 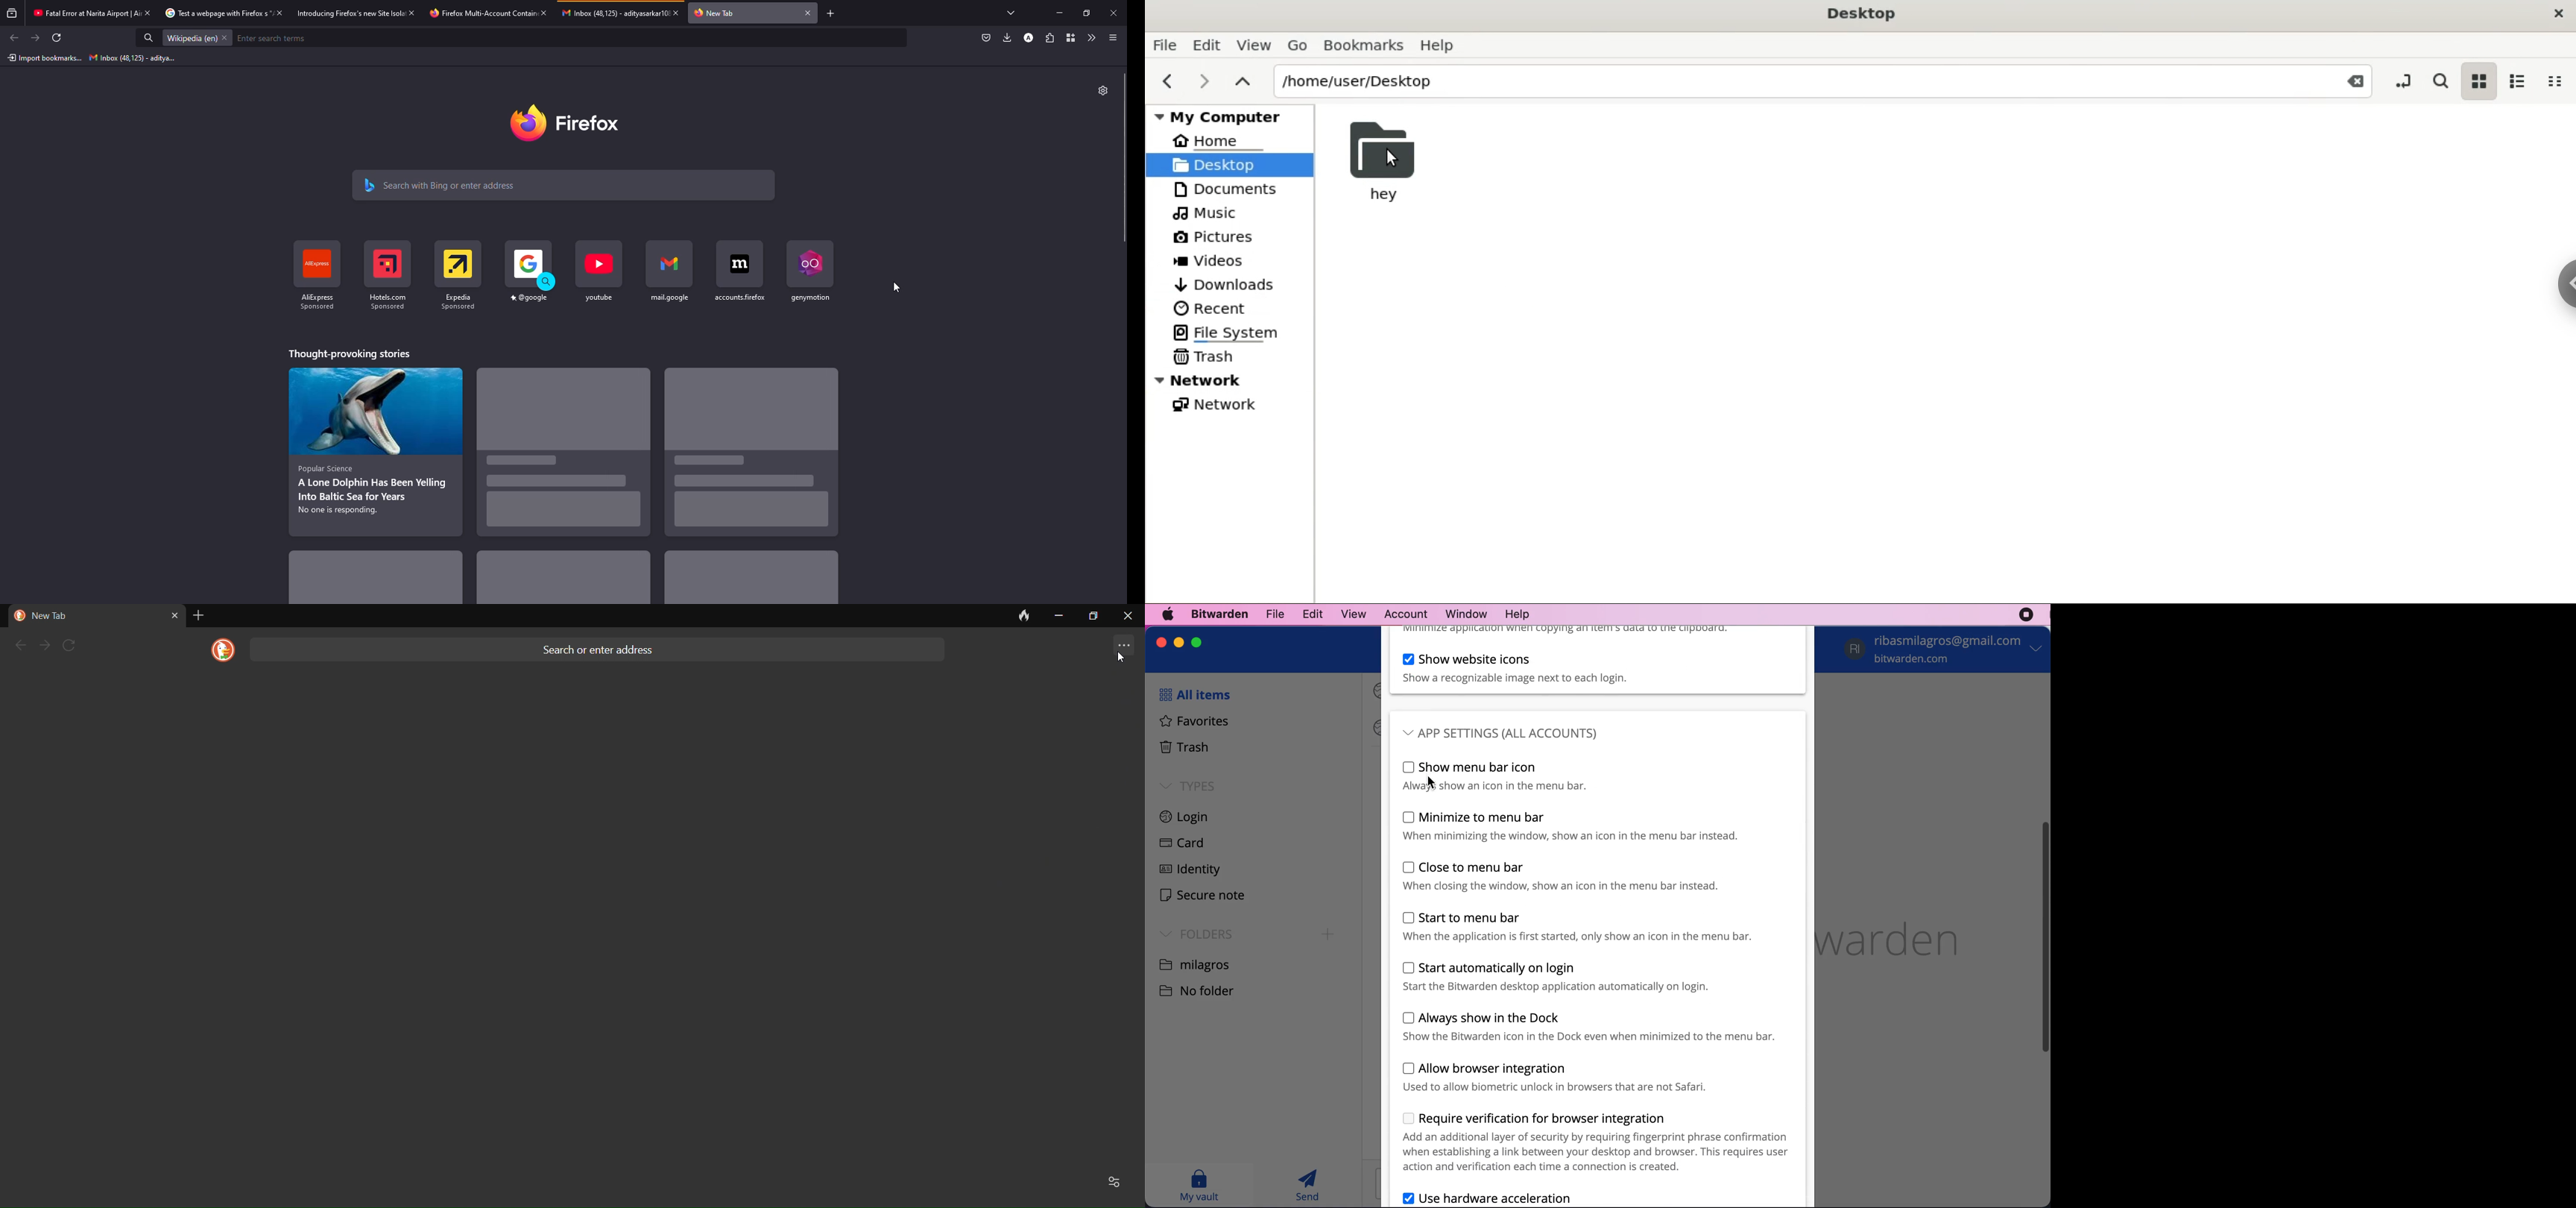 I want to click on minimize when copying to clipboard, so click(x=1564, y=631).